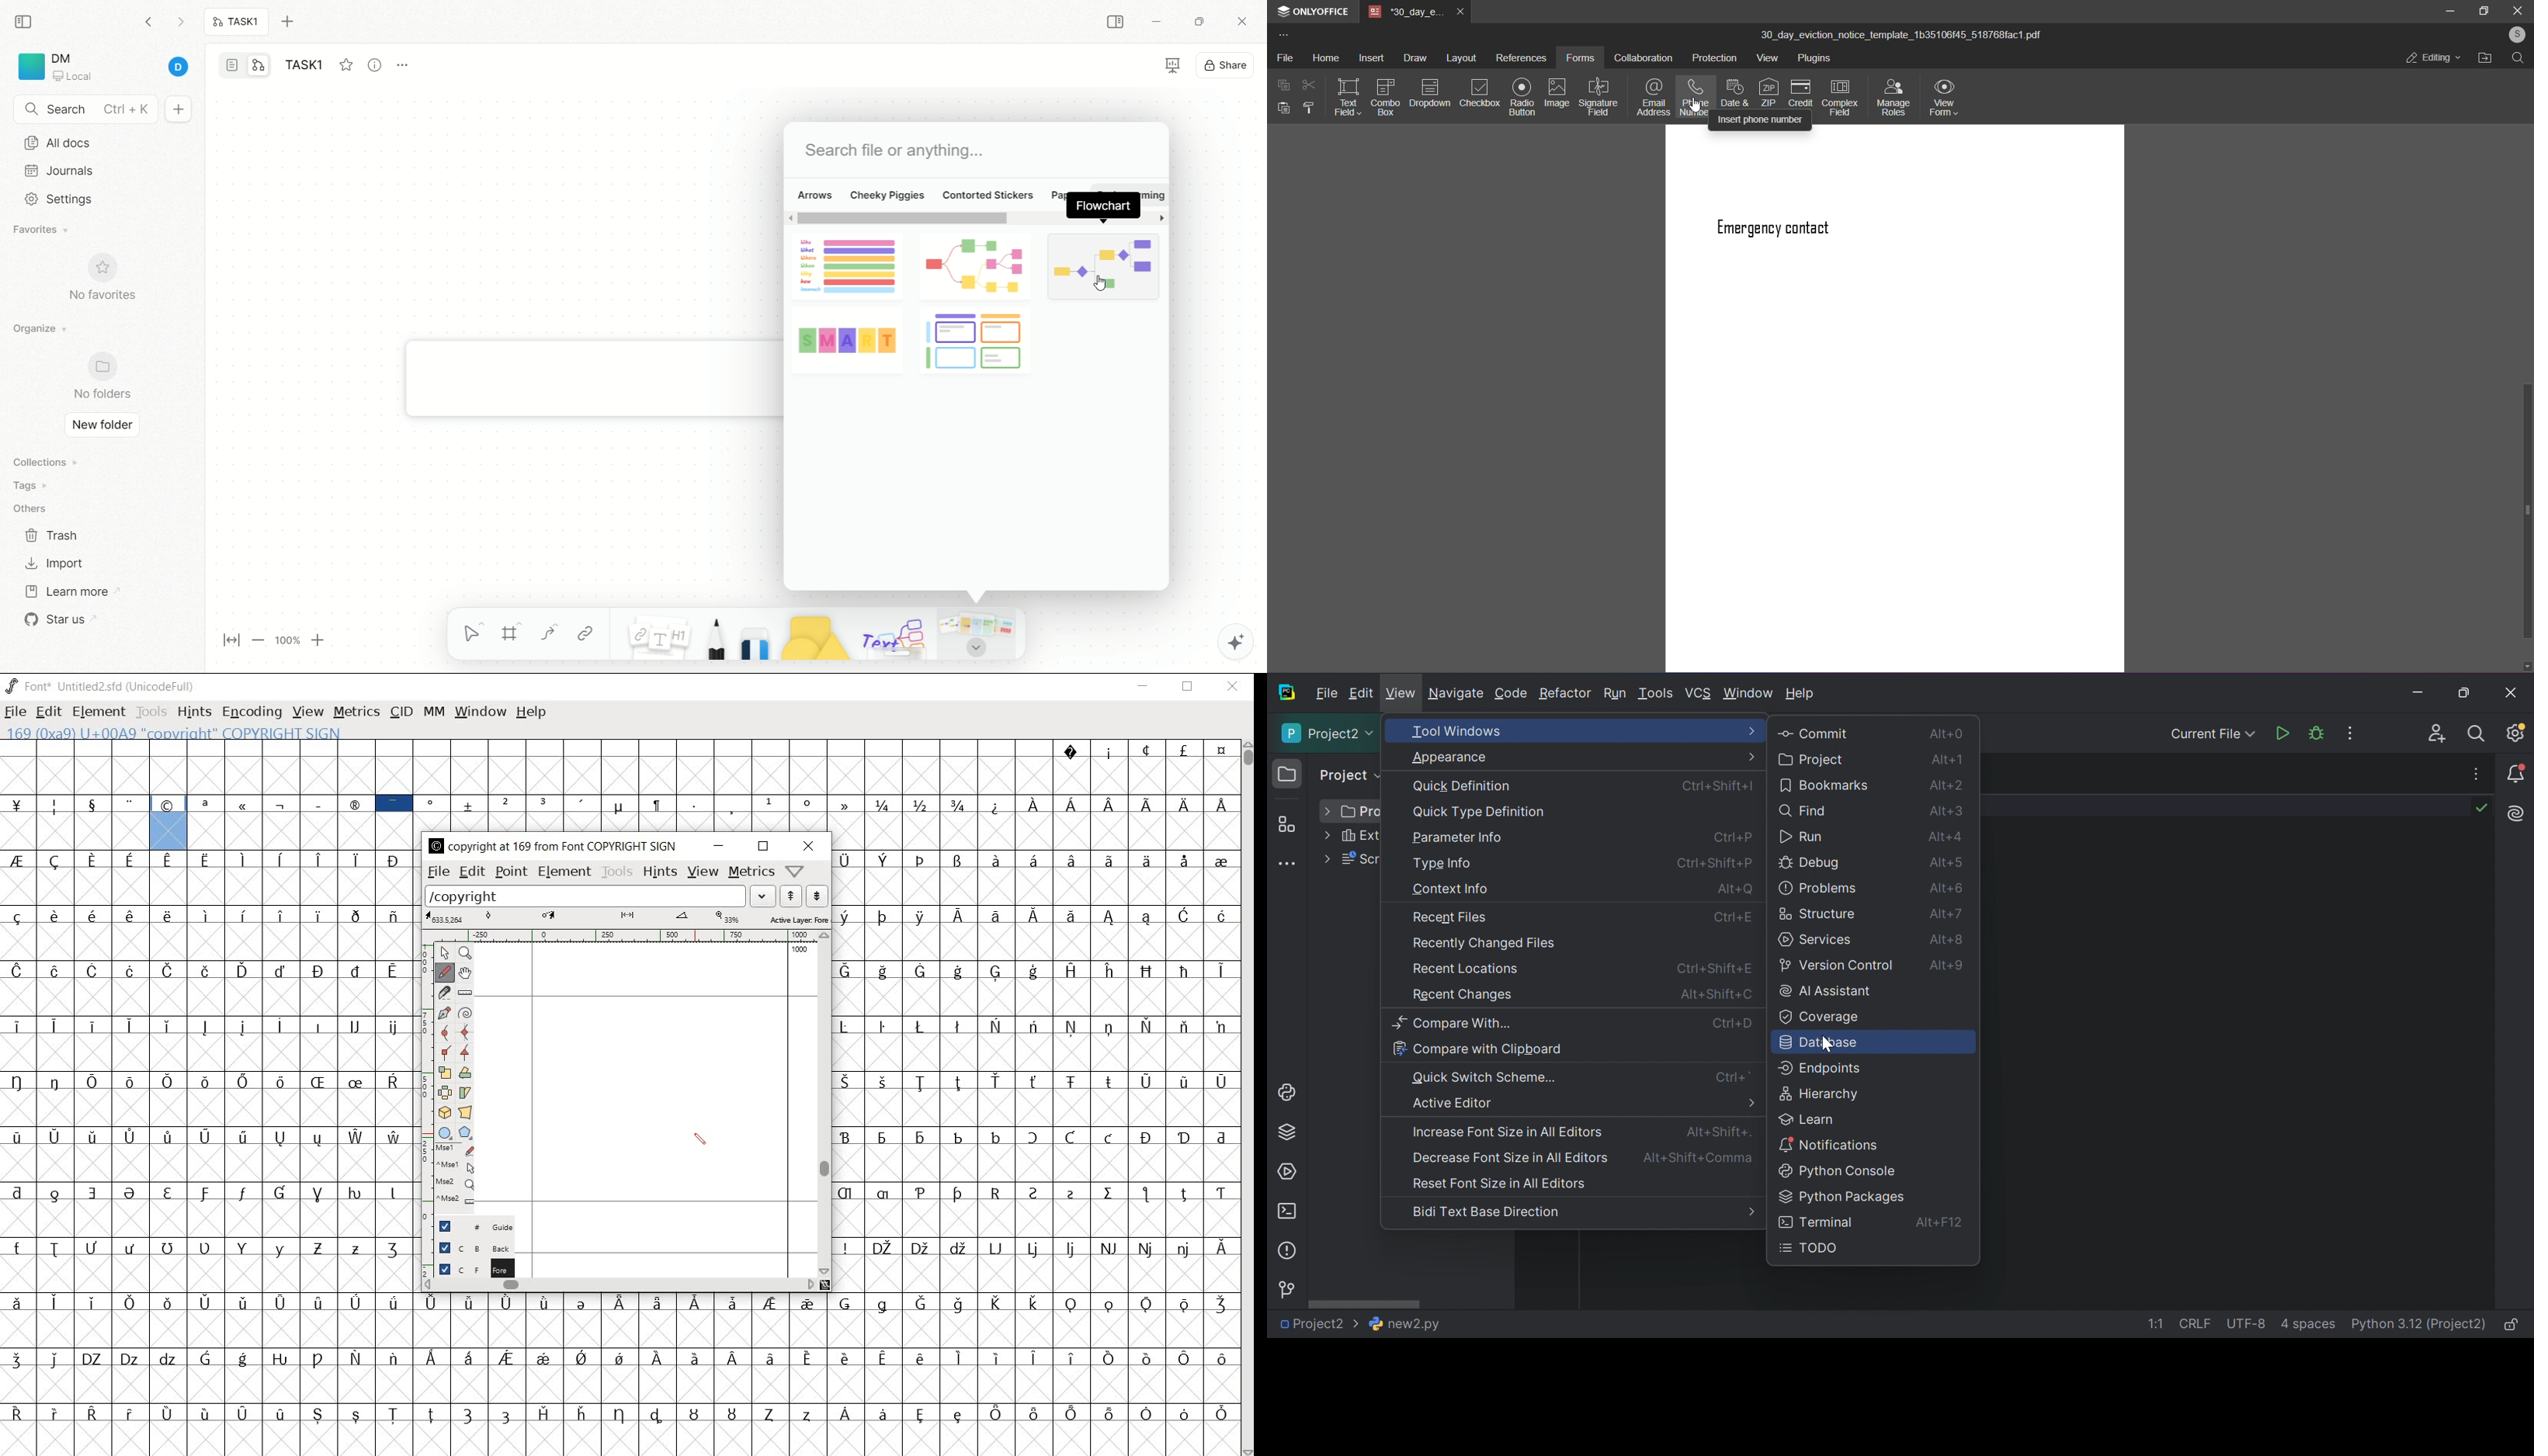  What do you see at coordinates (259, 65) in the screenshot?
I see `edgeless mode` at bounding box center [259, 65].